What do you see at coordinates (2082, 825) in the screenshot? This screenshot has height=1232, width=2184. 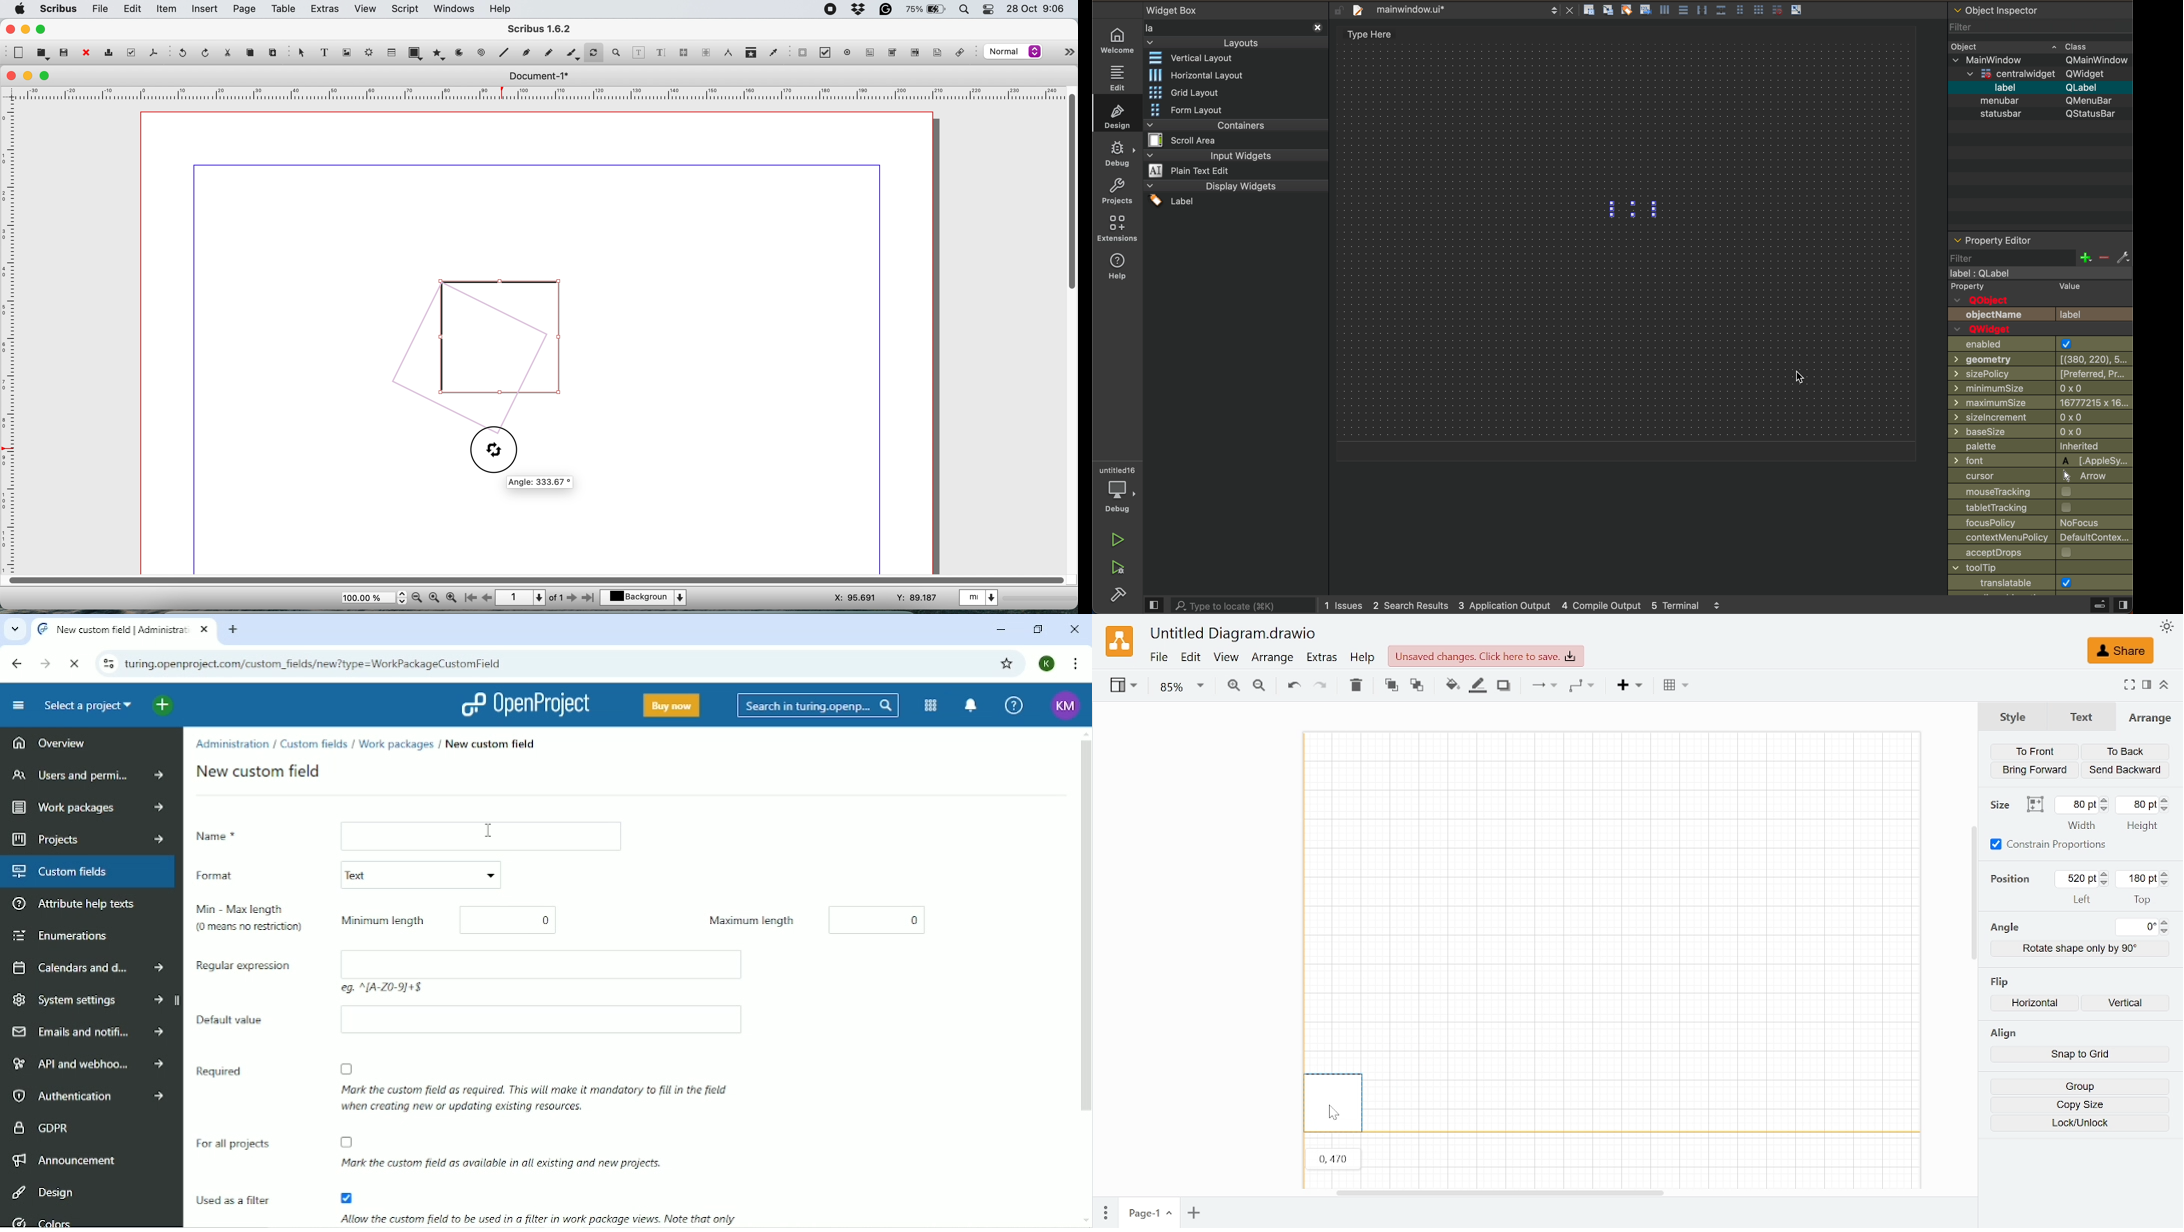 I see `width` at bounding box center [2082, 825].